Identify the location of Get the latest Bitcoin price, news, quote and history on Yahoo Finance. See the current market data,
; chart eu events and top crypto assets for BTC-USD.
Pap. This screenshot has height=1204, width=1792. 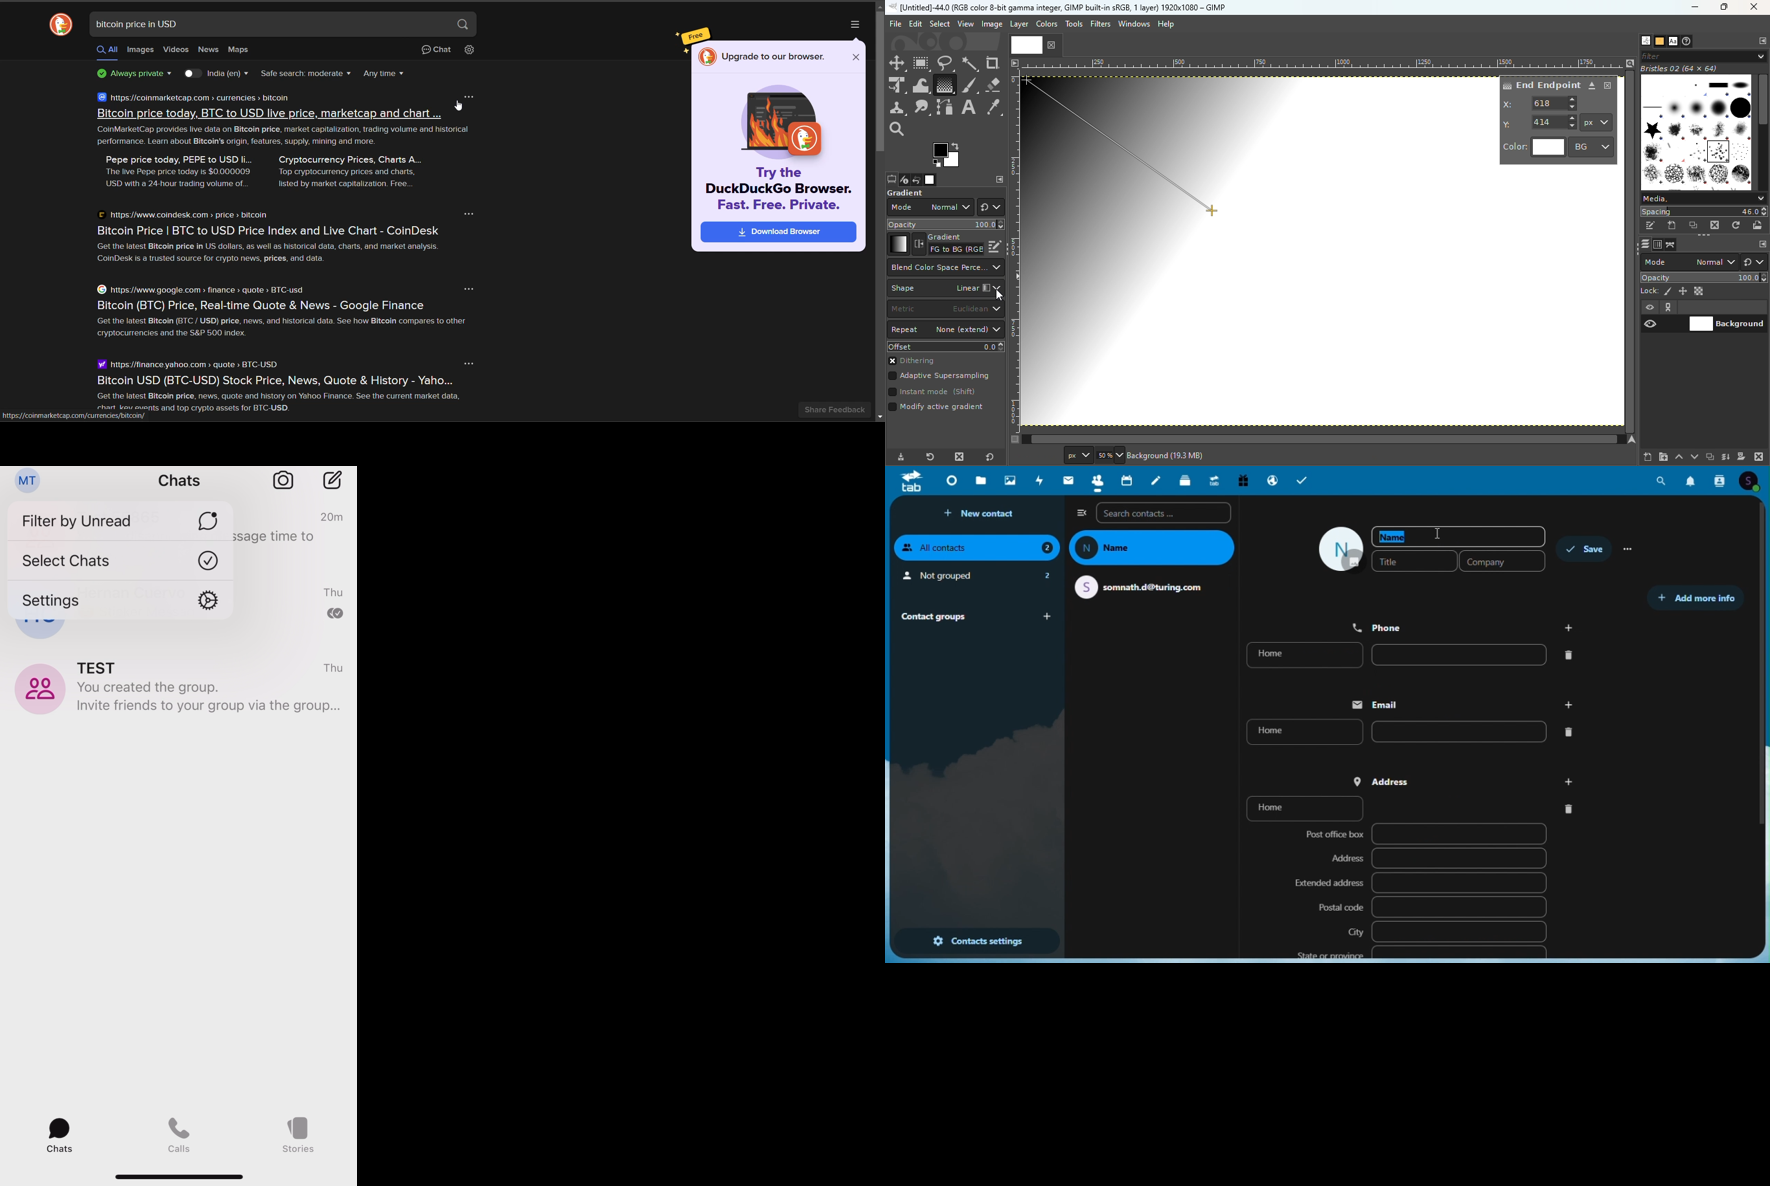
(267, 401).